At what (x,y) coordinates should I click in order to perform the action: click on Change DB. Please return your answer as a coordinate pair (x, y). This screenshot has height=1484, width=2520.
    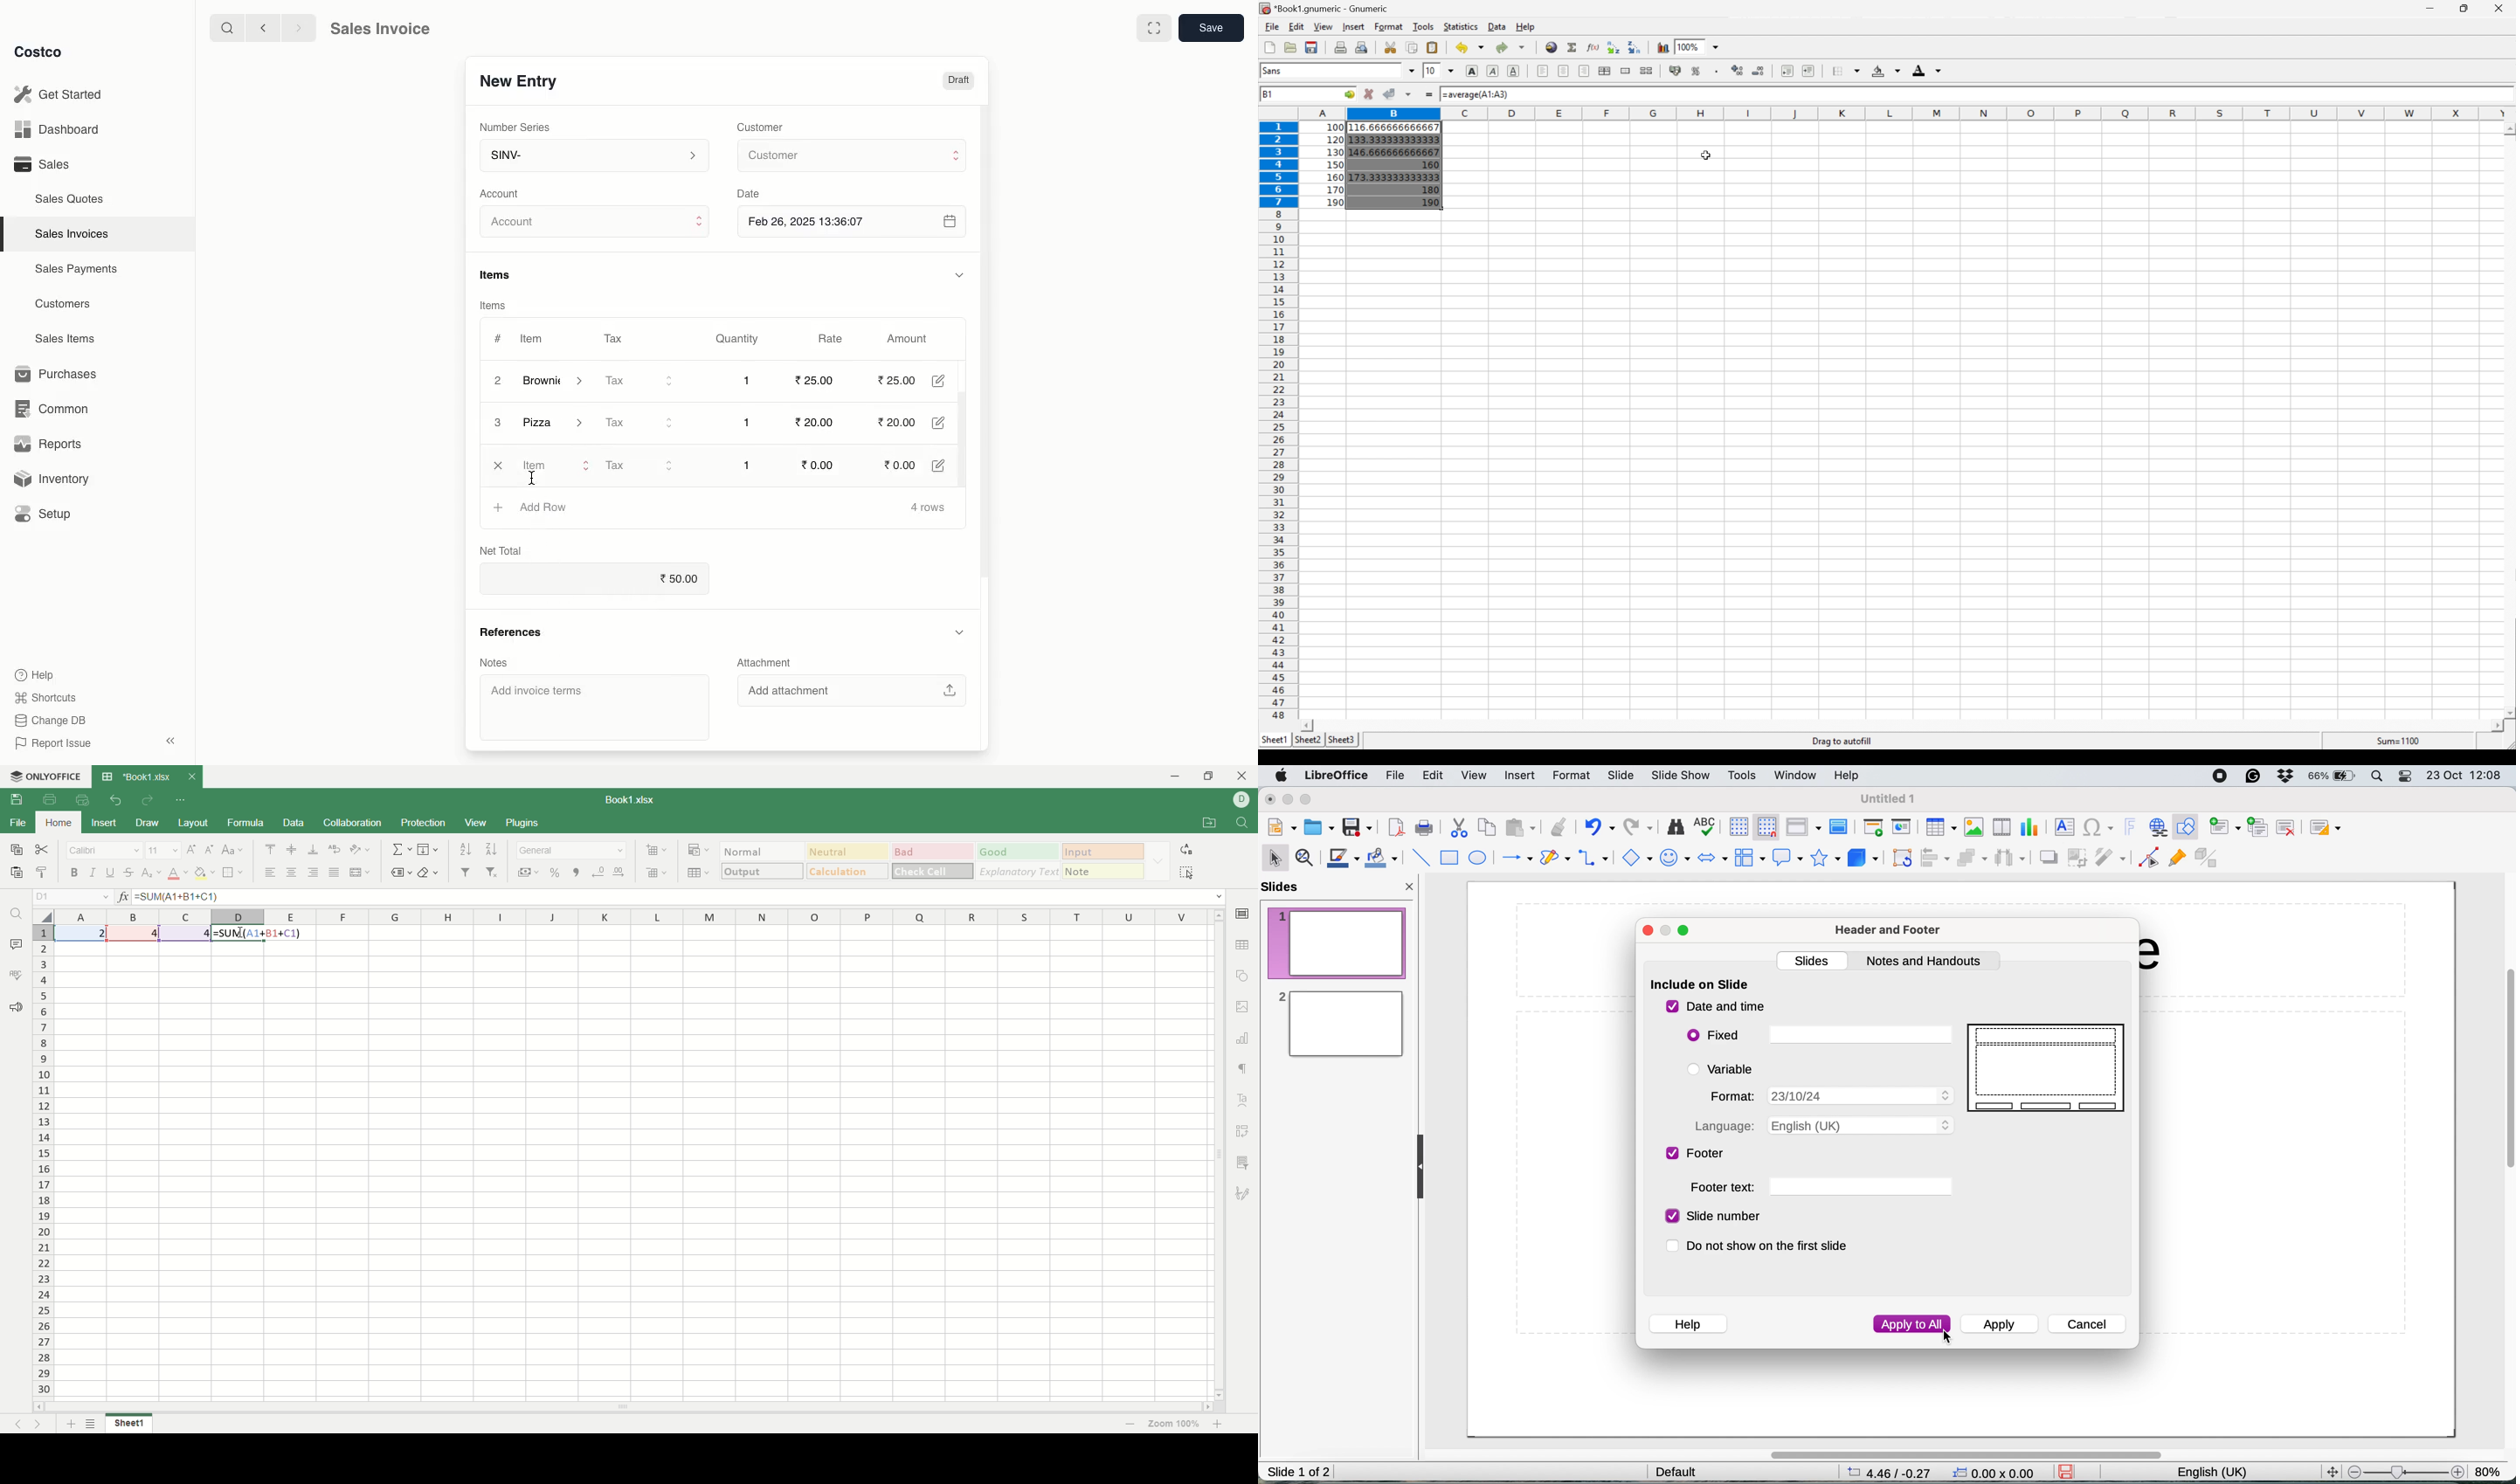
    Looking at the image, I should click on (47, 719).